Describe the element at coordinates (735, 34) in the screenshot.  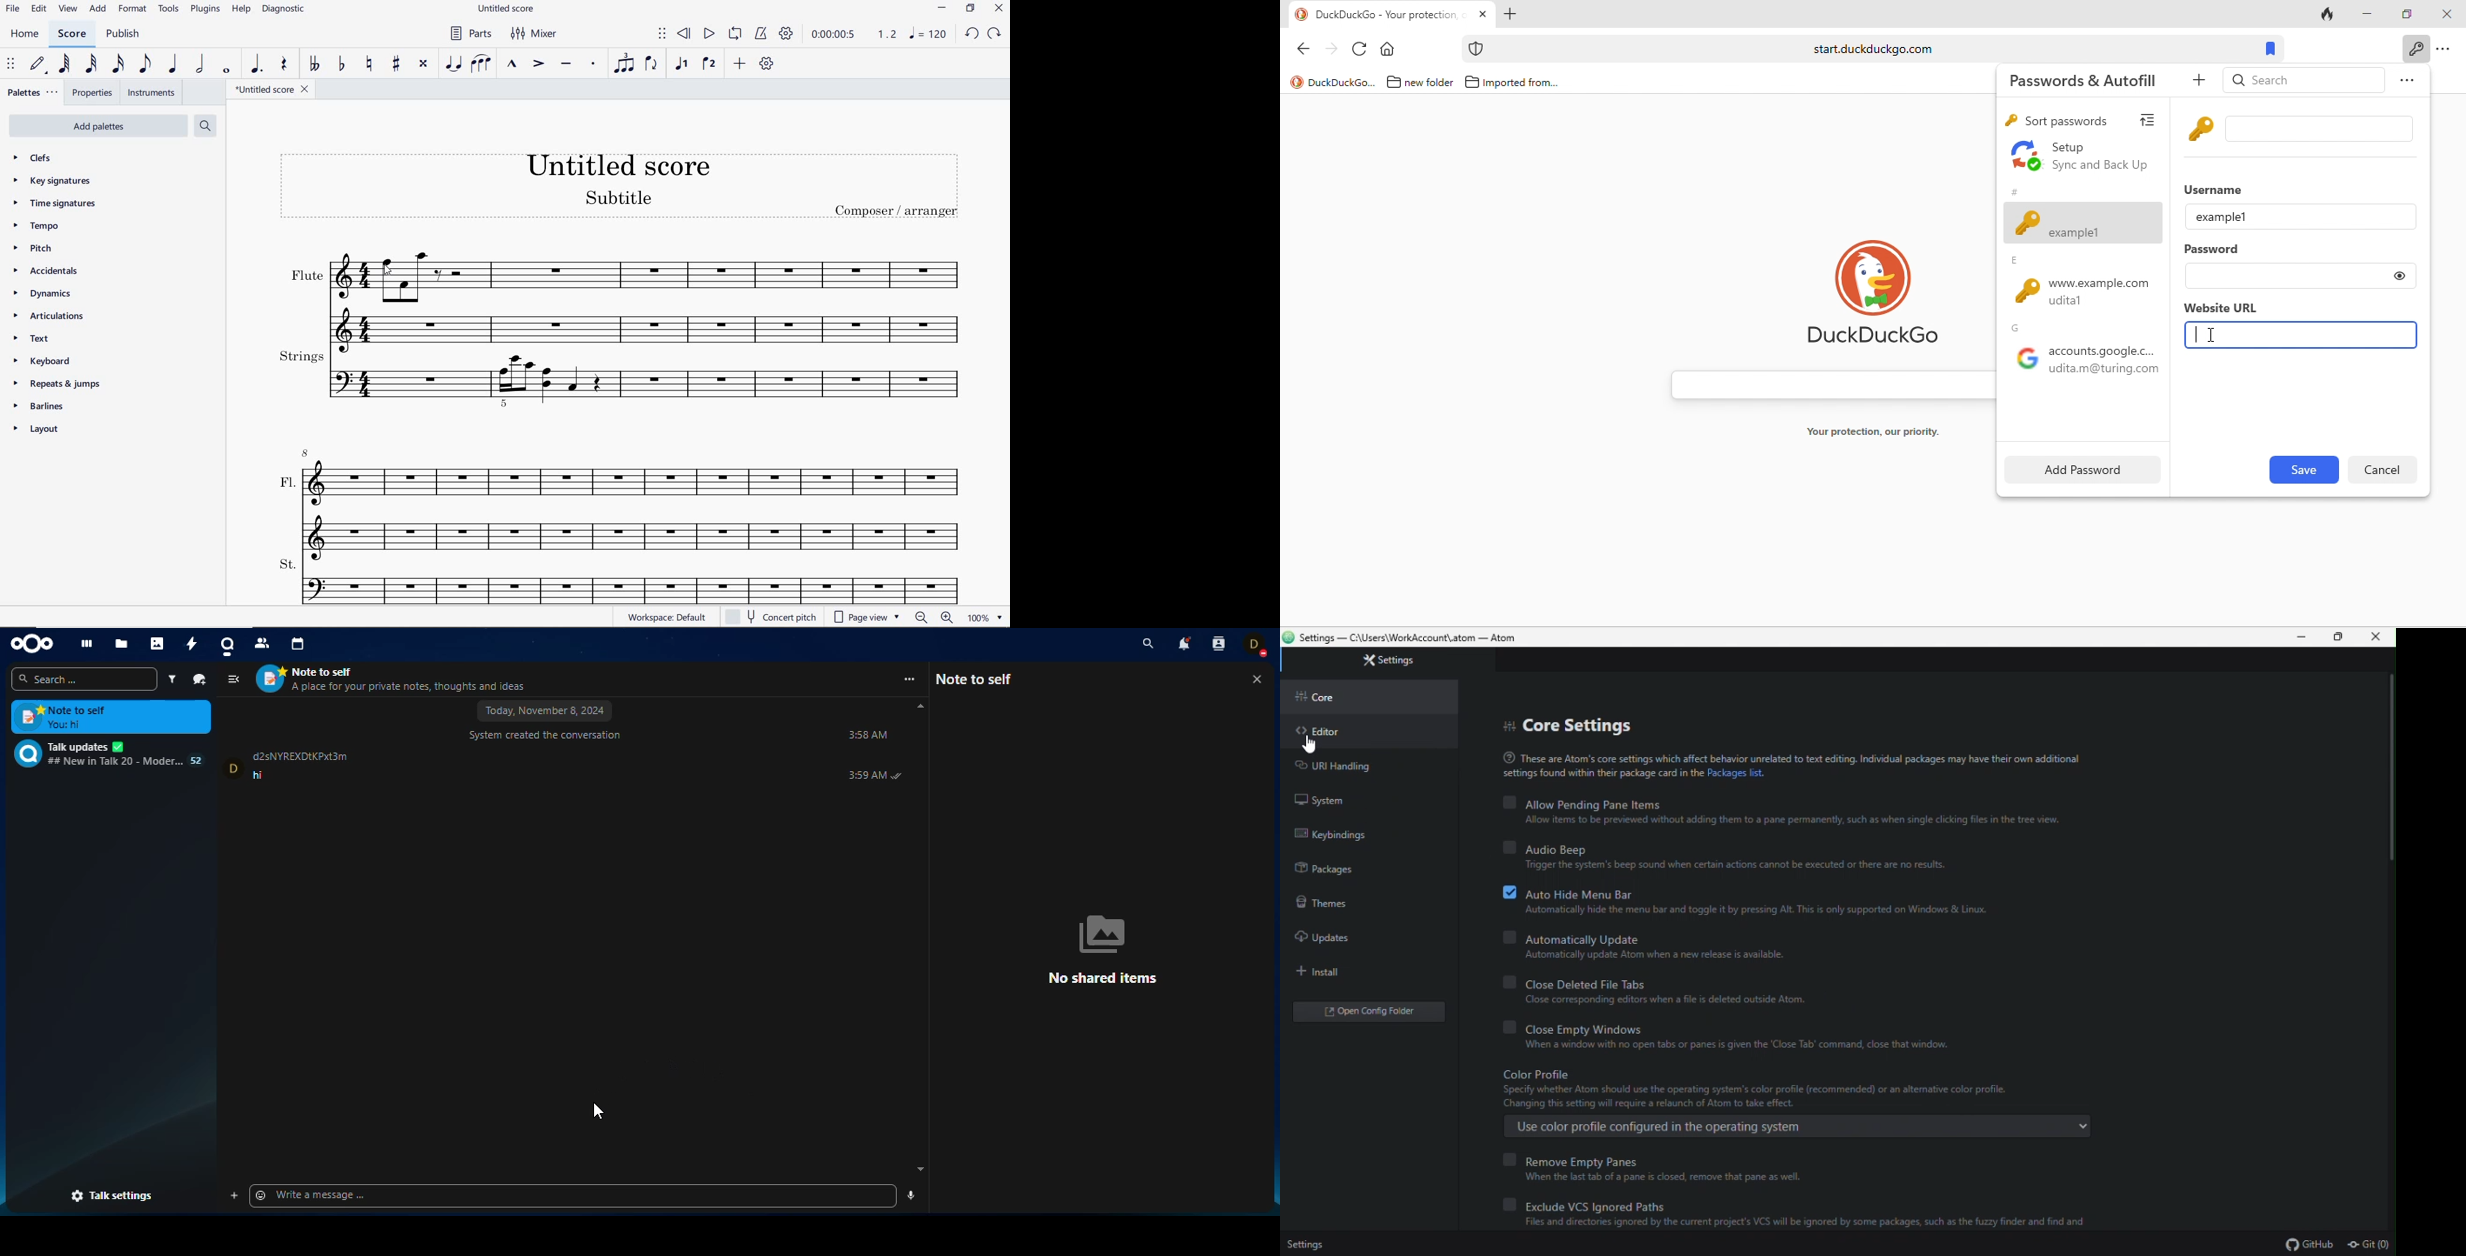
I see `LOOP PLAYBACK` at that location.